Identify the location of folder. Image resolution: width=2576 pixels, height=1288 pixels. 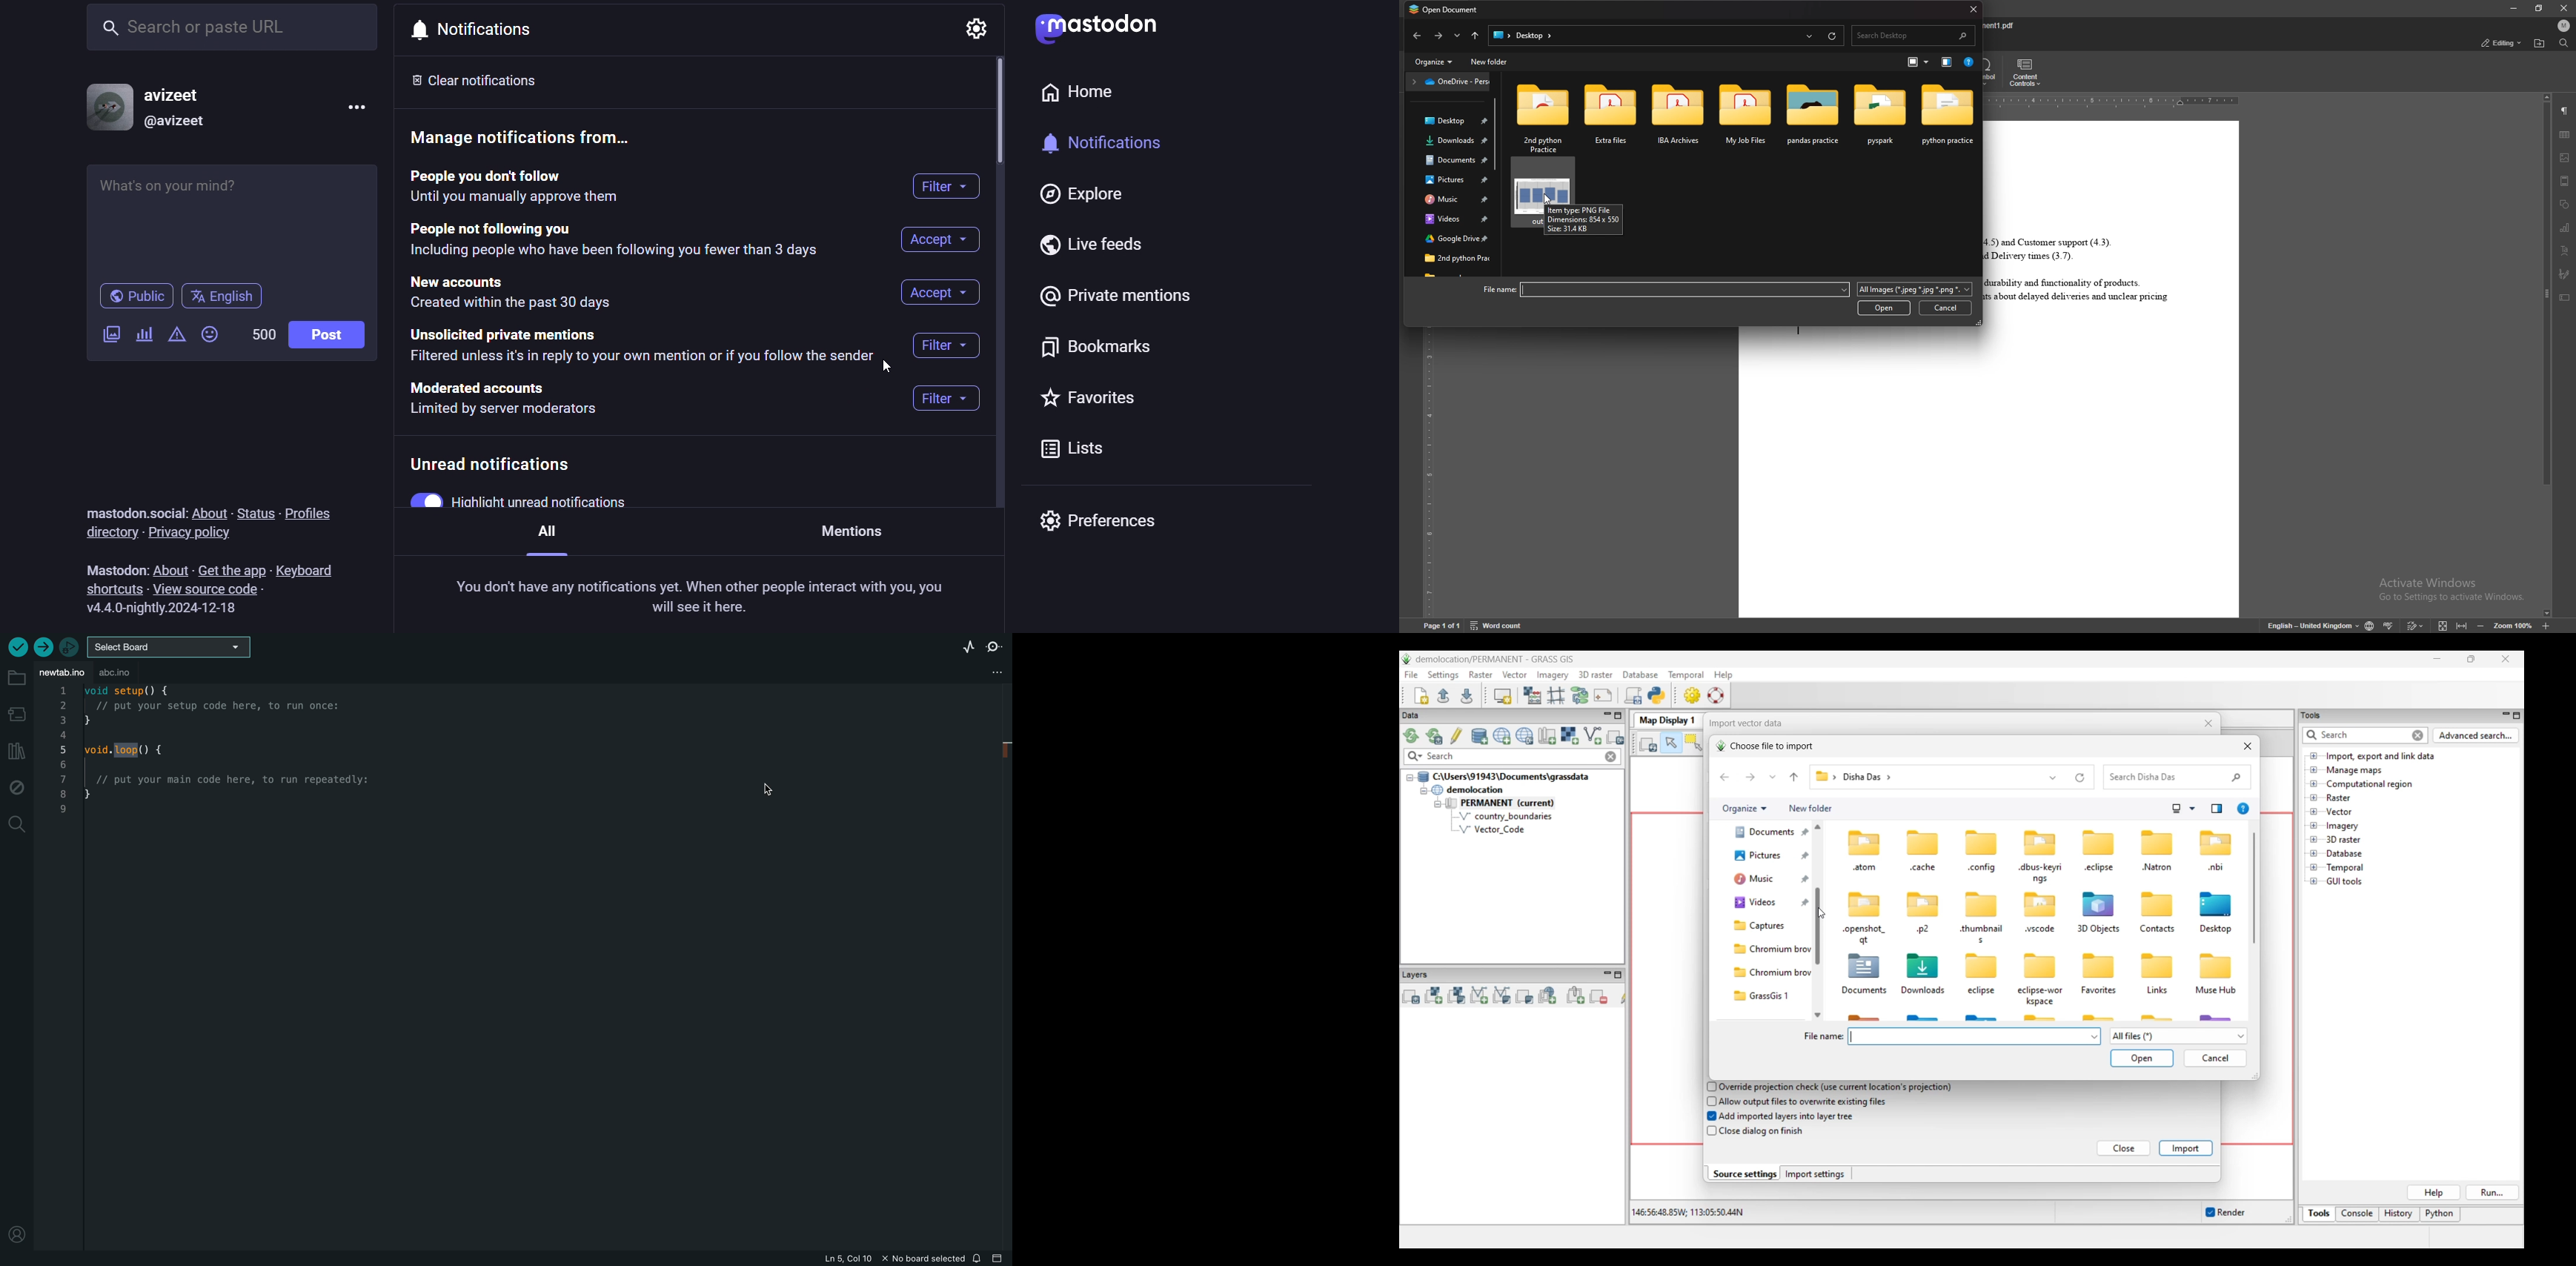
(1447, 121).